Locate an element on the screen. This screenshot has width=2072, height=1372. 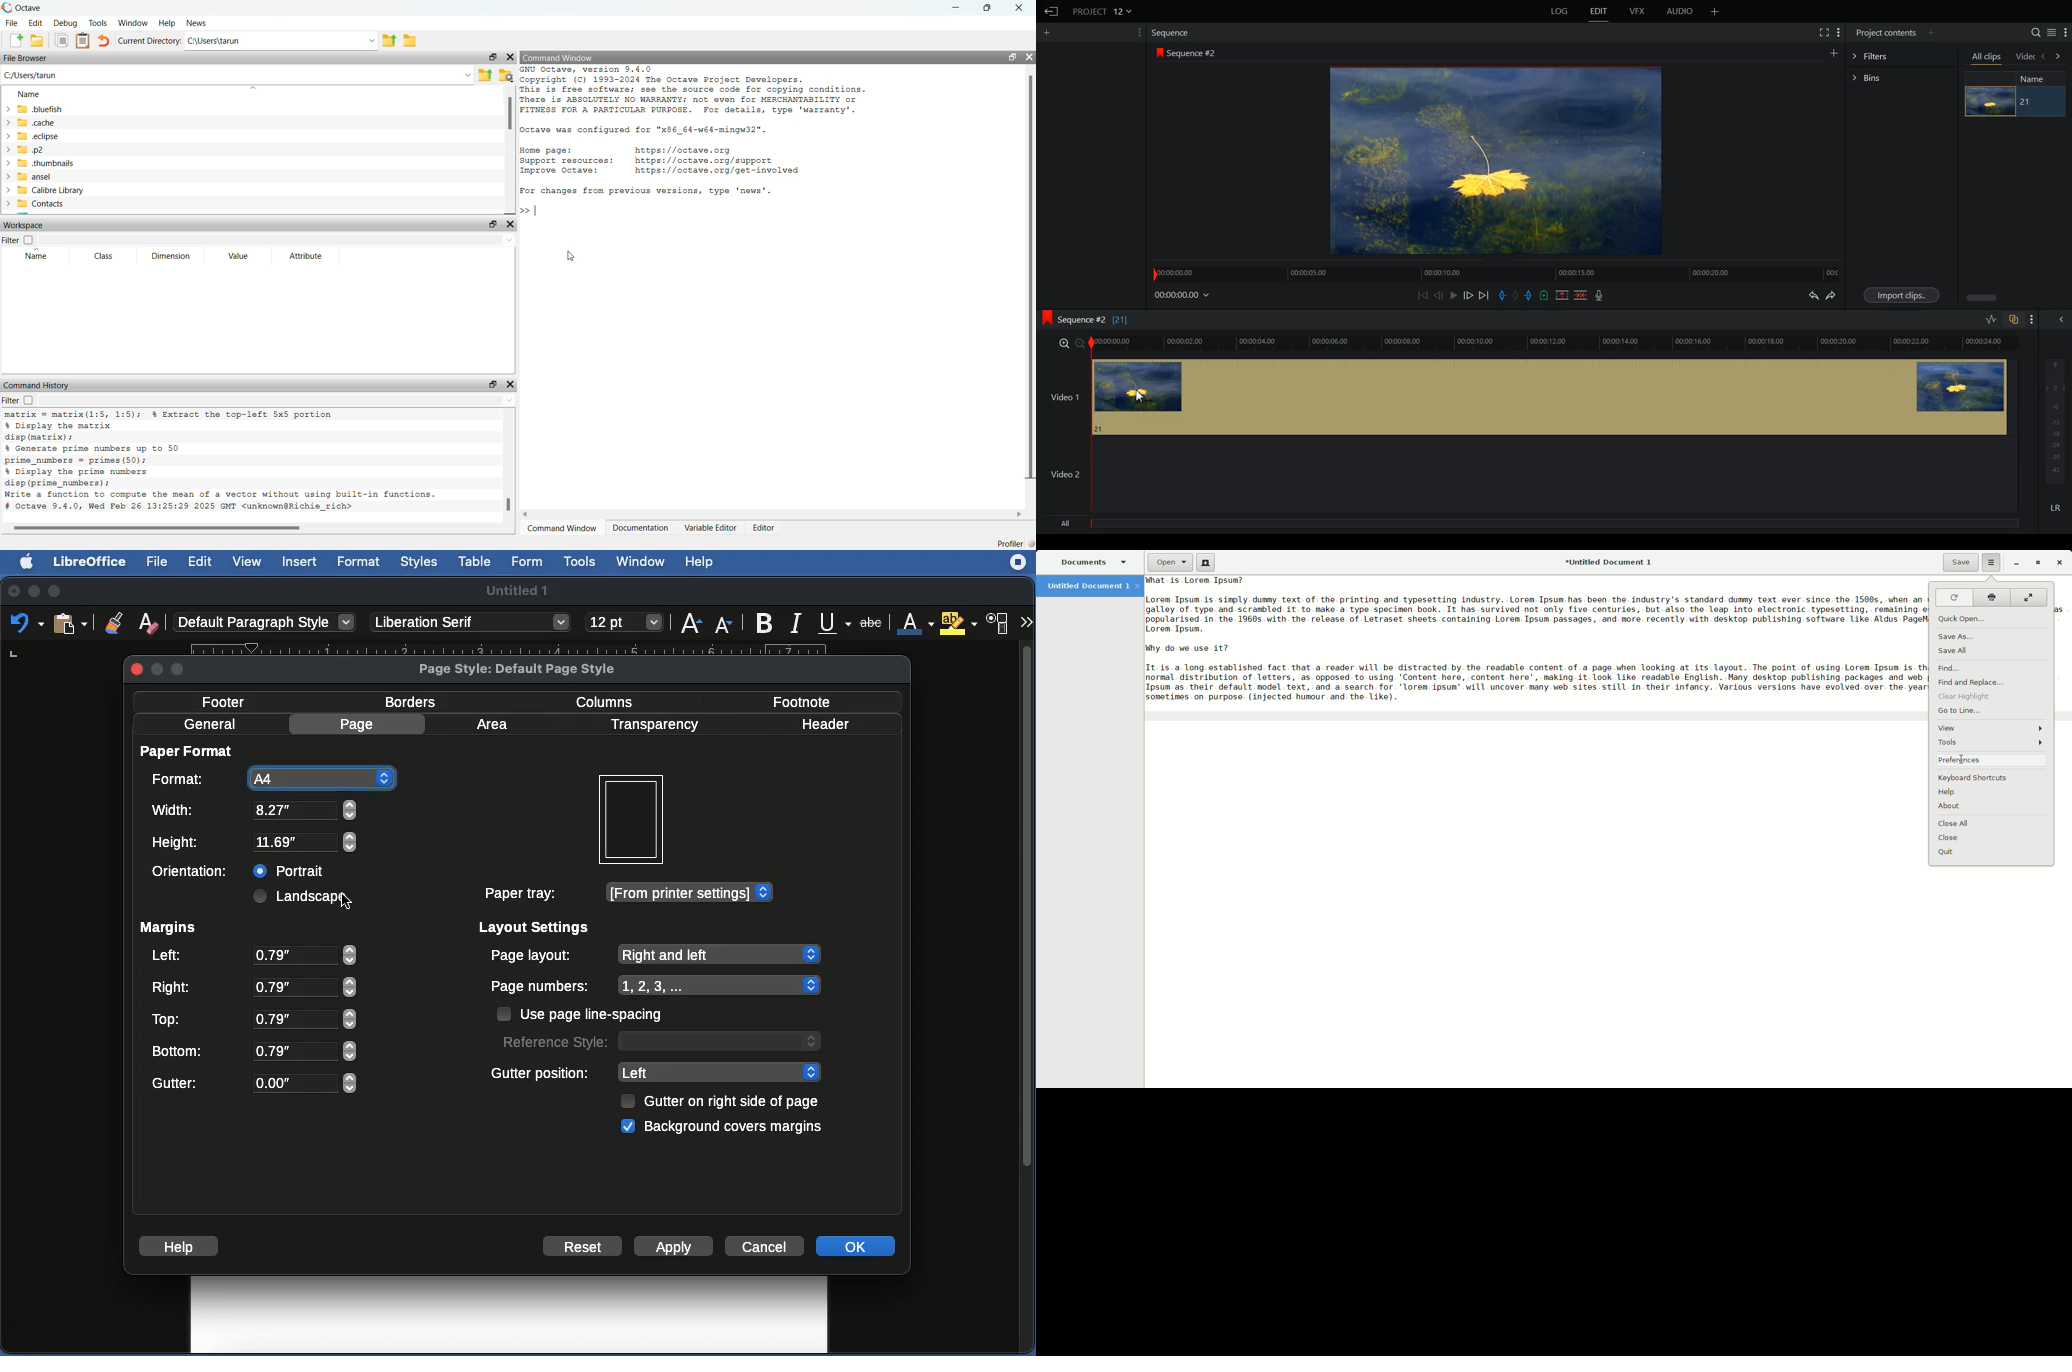
Video 2 is located at coordinates (1066, 474).